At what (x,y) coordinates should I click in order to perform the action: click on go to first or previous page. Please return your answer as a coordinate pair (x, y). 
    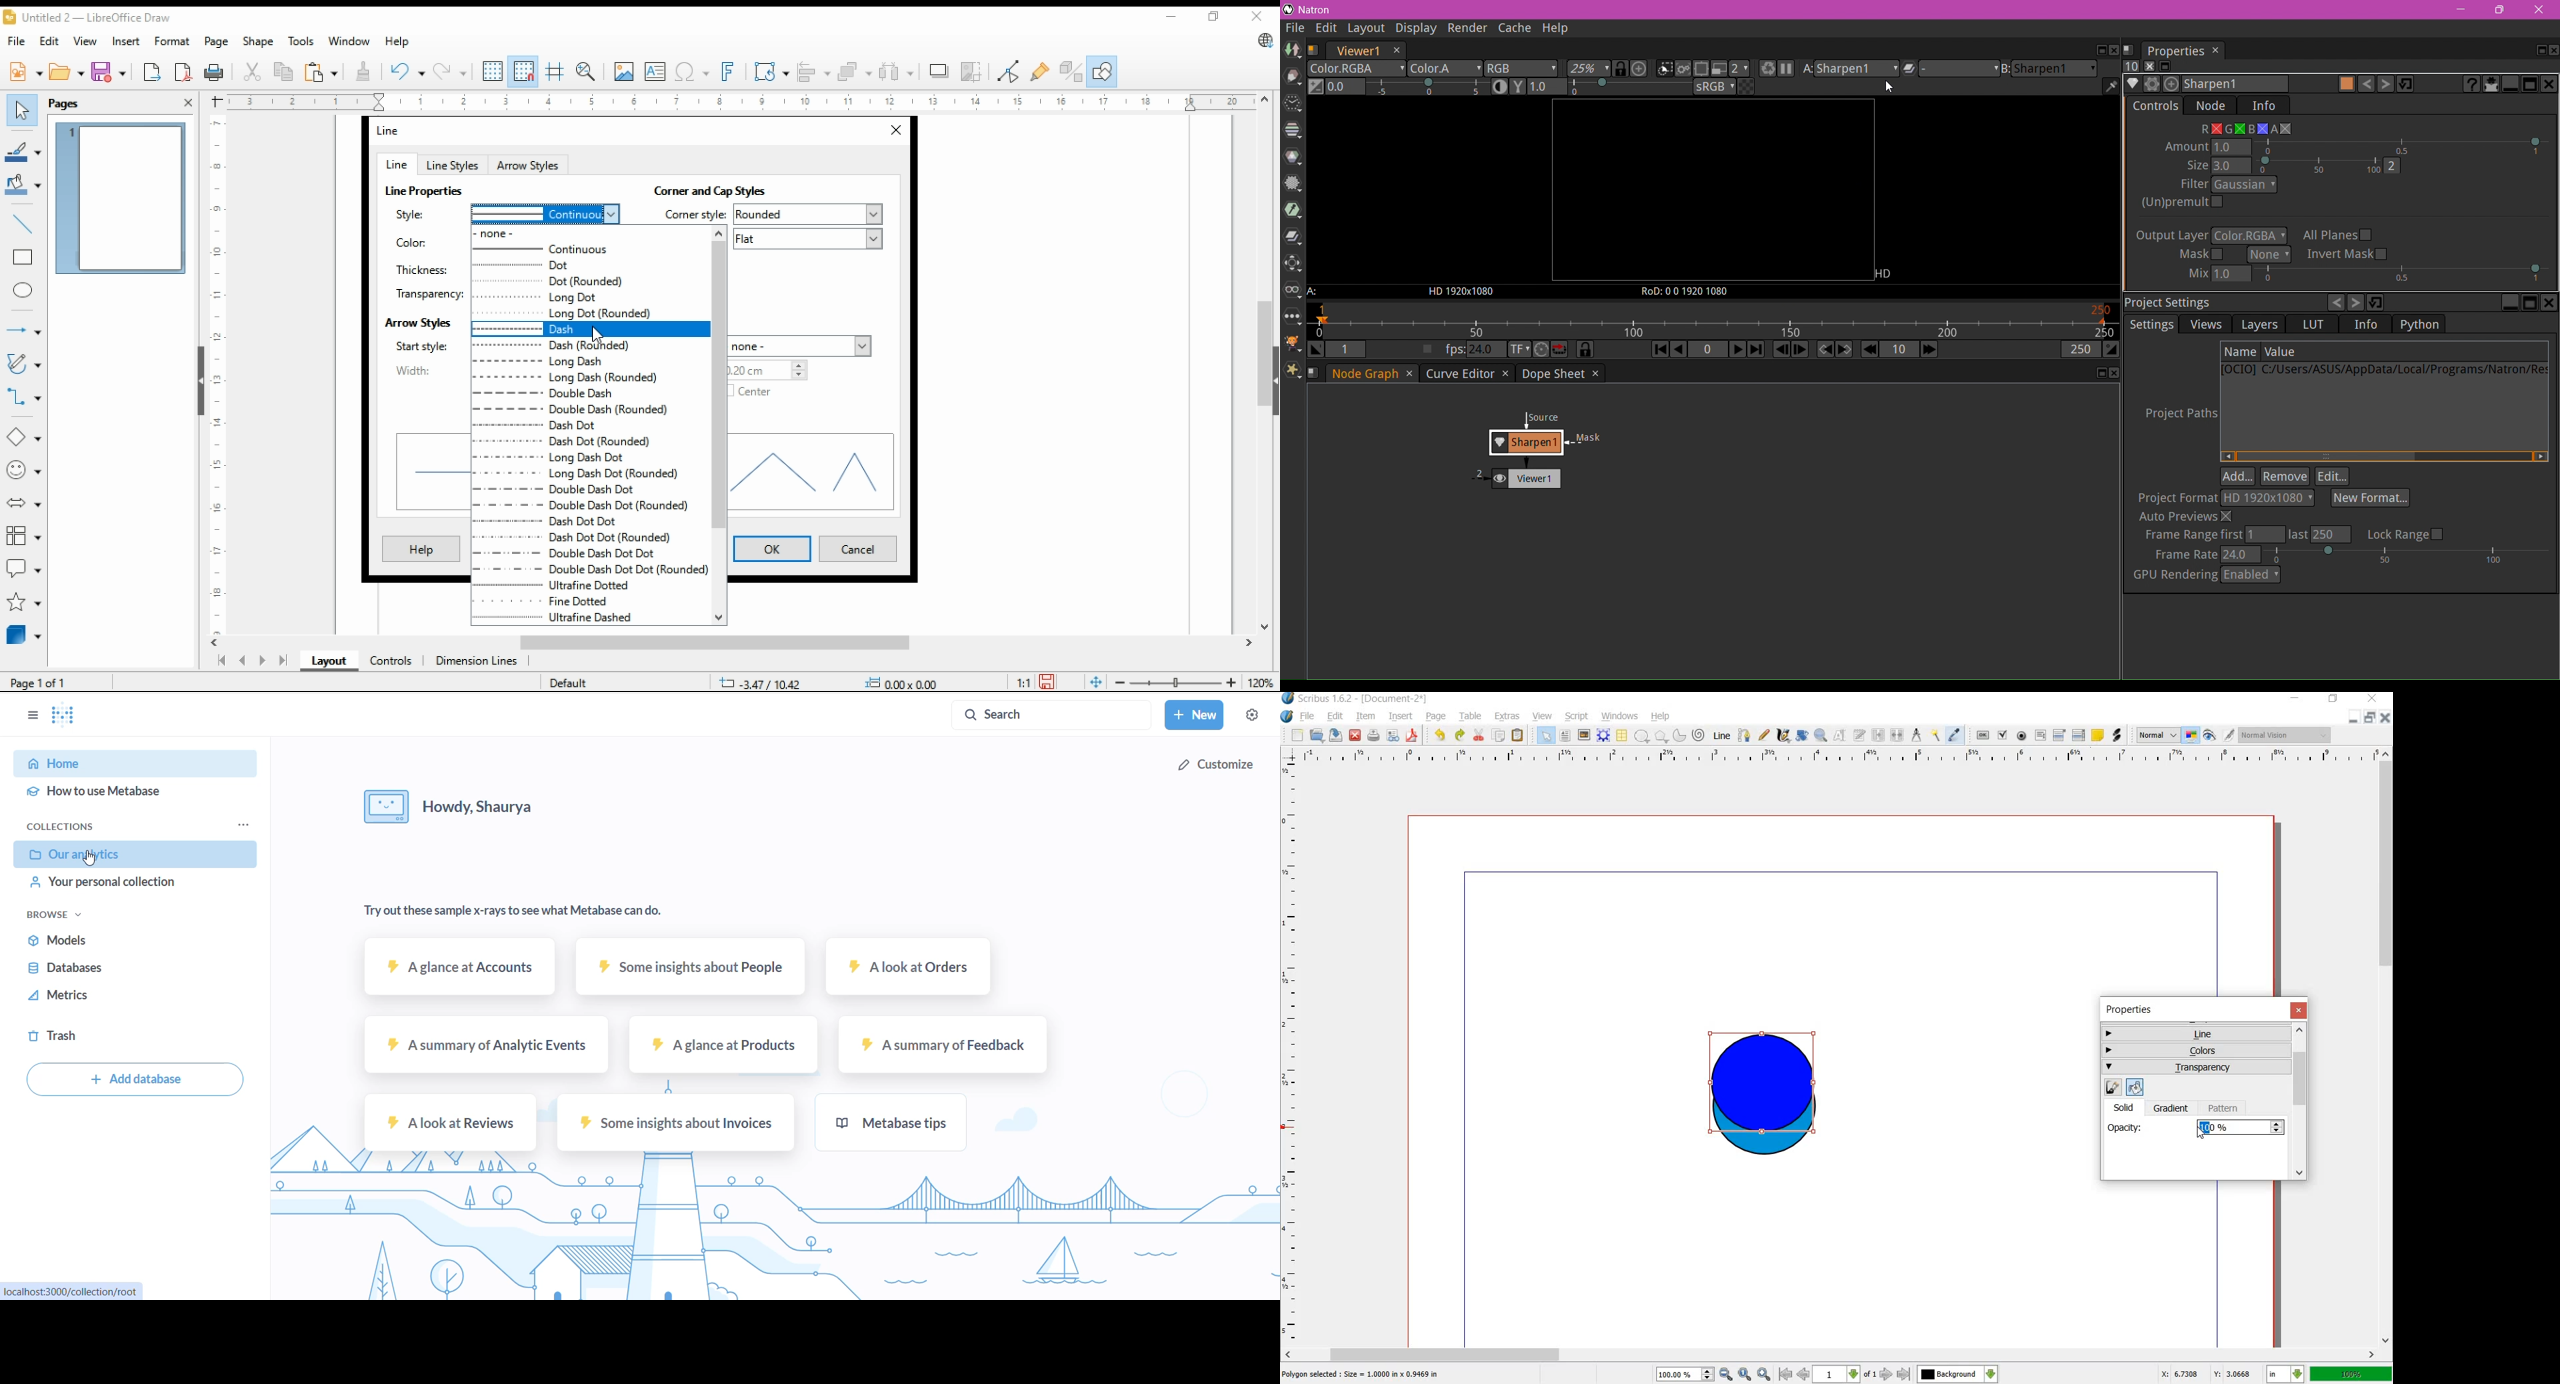
    Looking at the image, I should click on (1794, 1375).